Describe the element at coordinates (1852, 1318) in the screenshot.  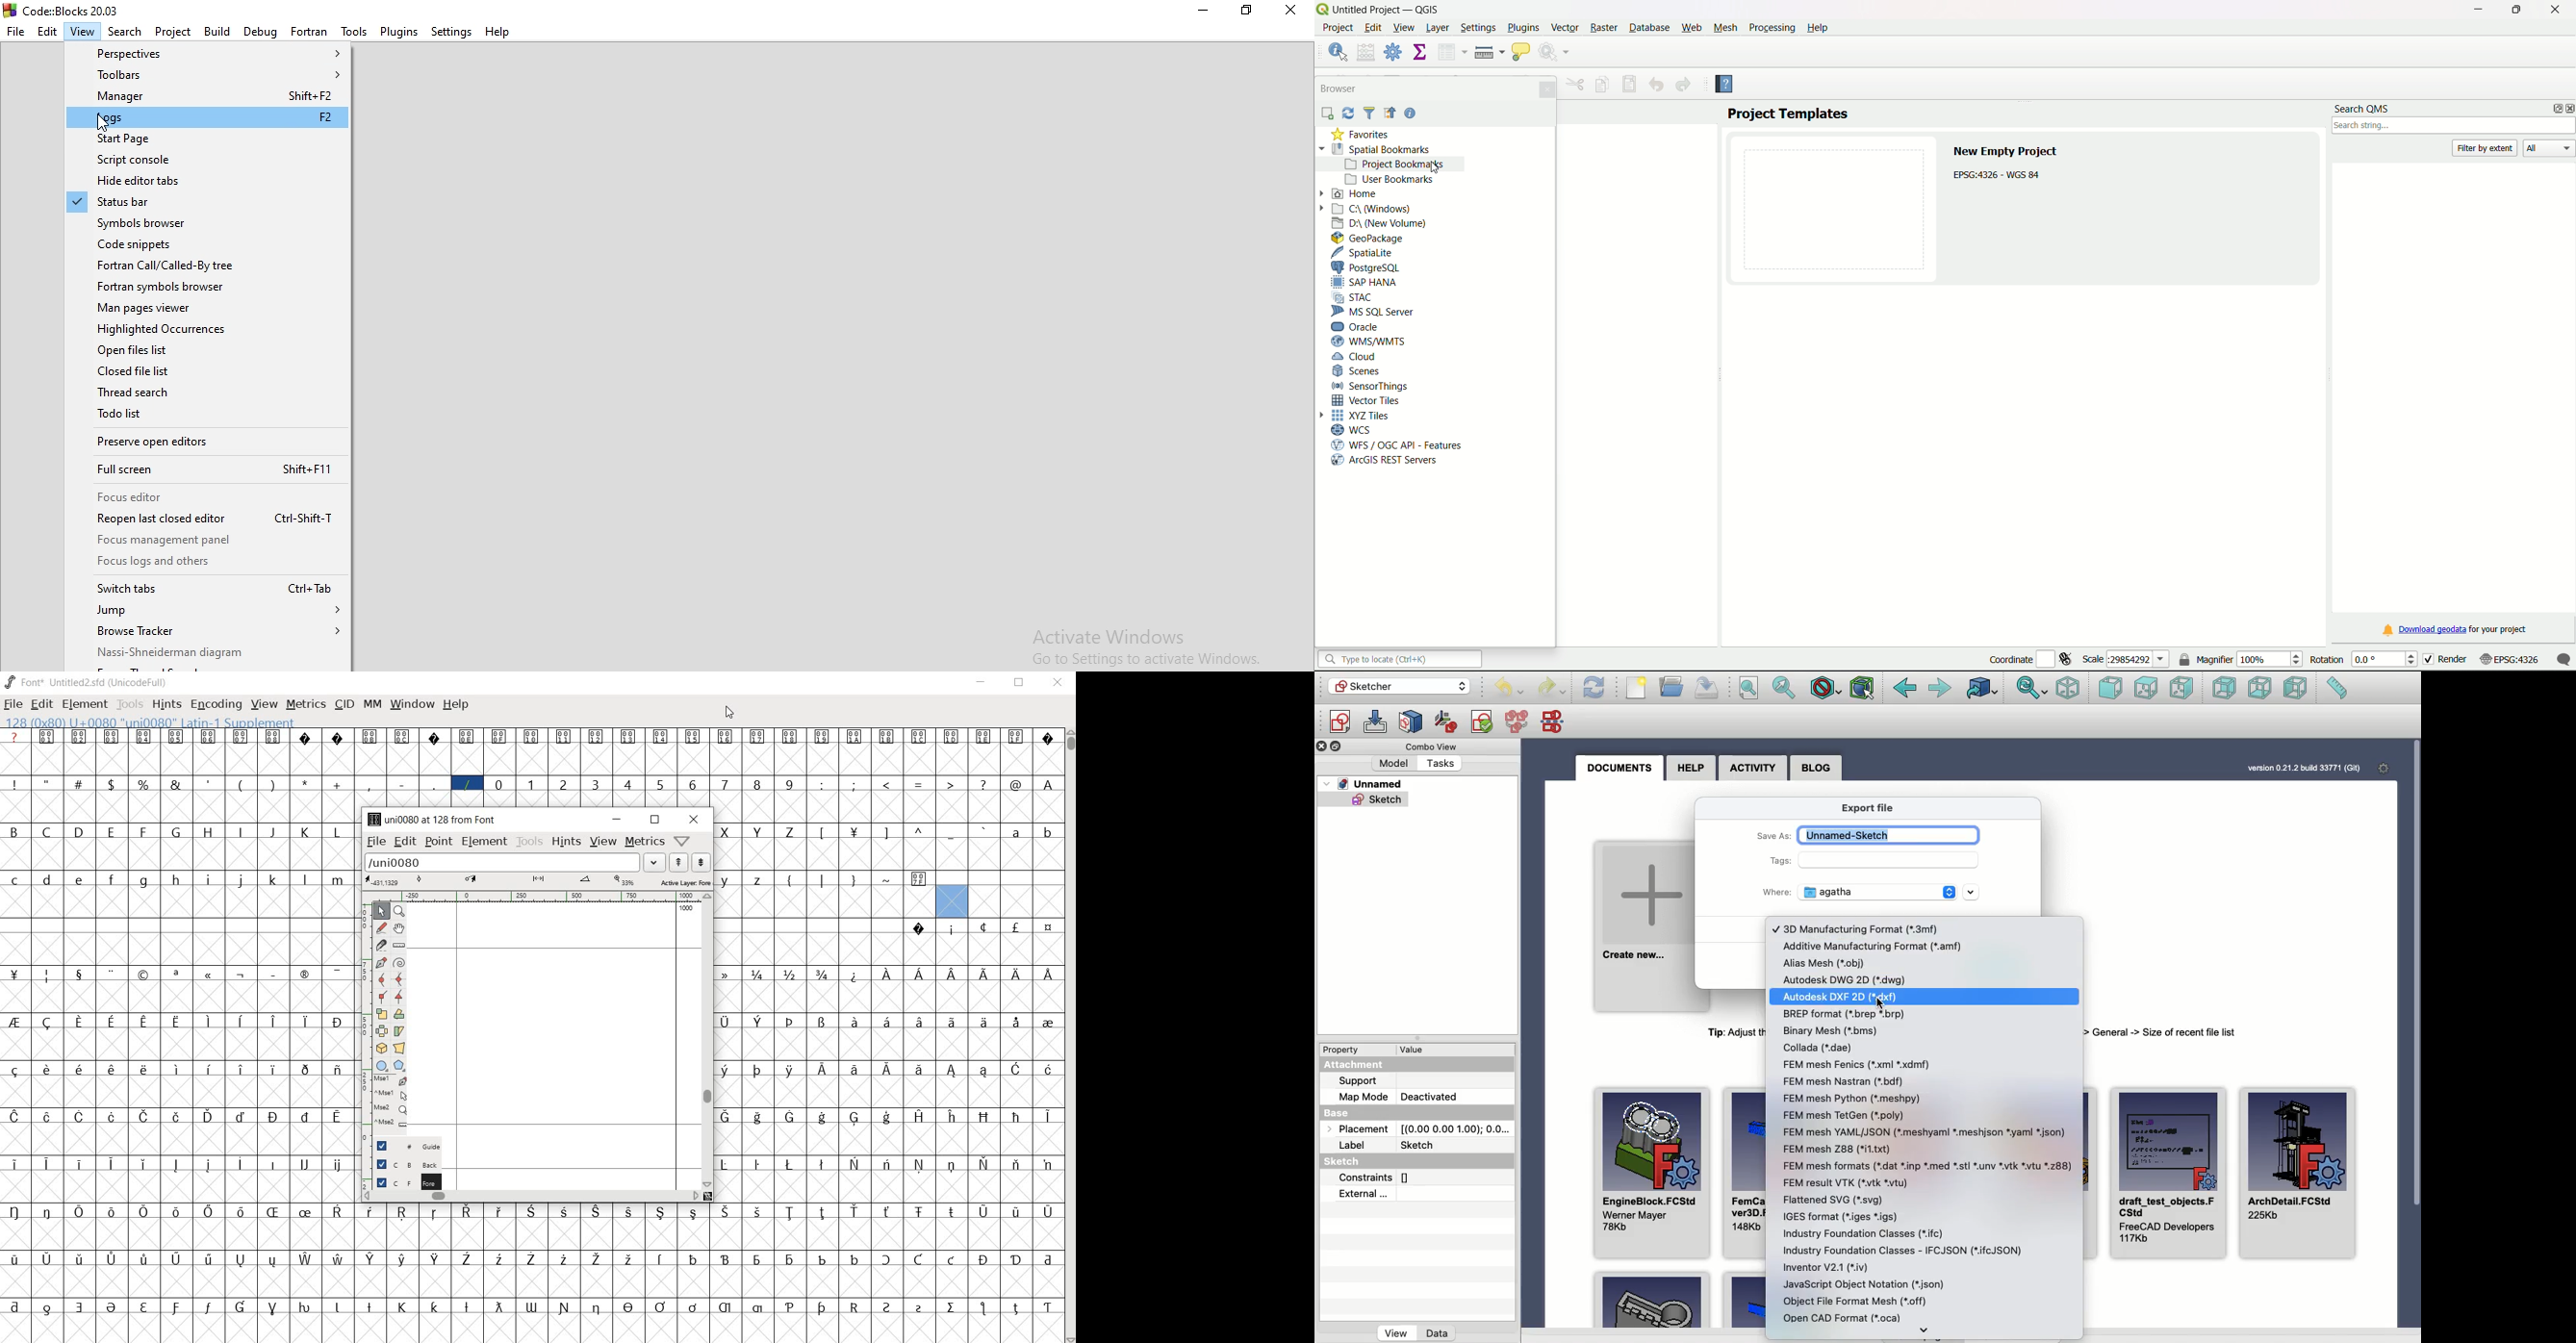
I see `OCAF` at that location.